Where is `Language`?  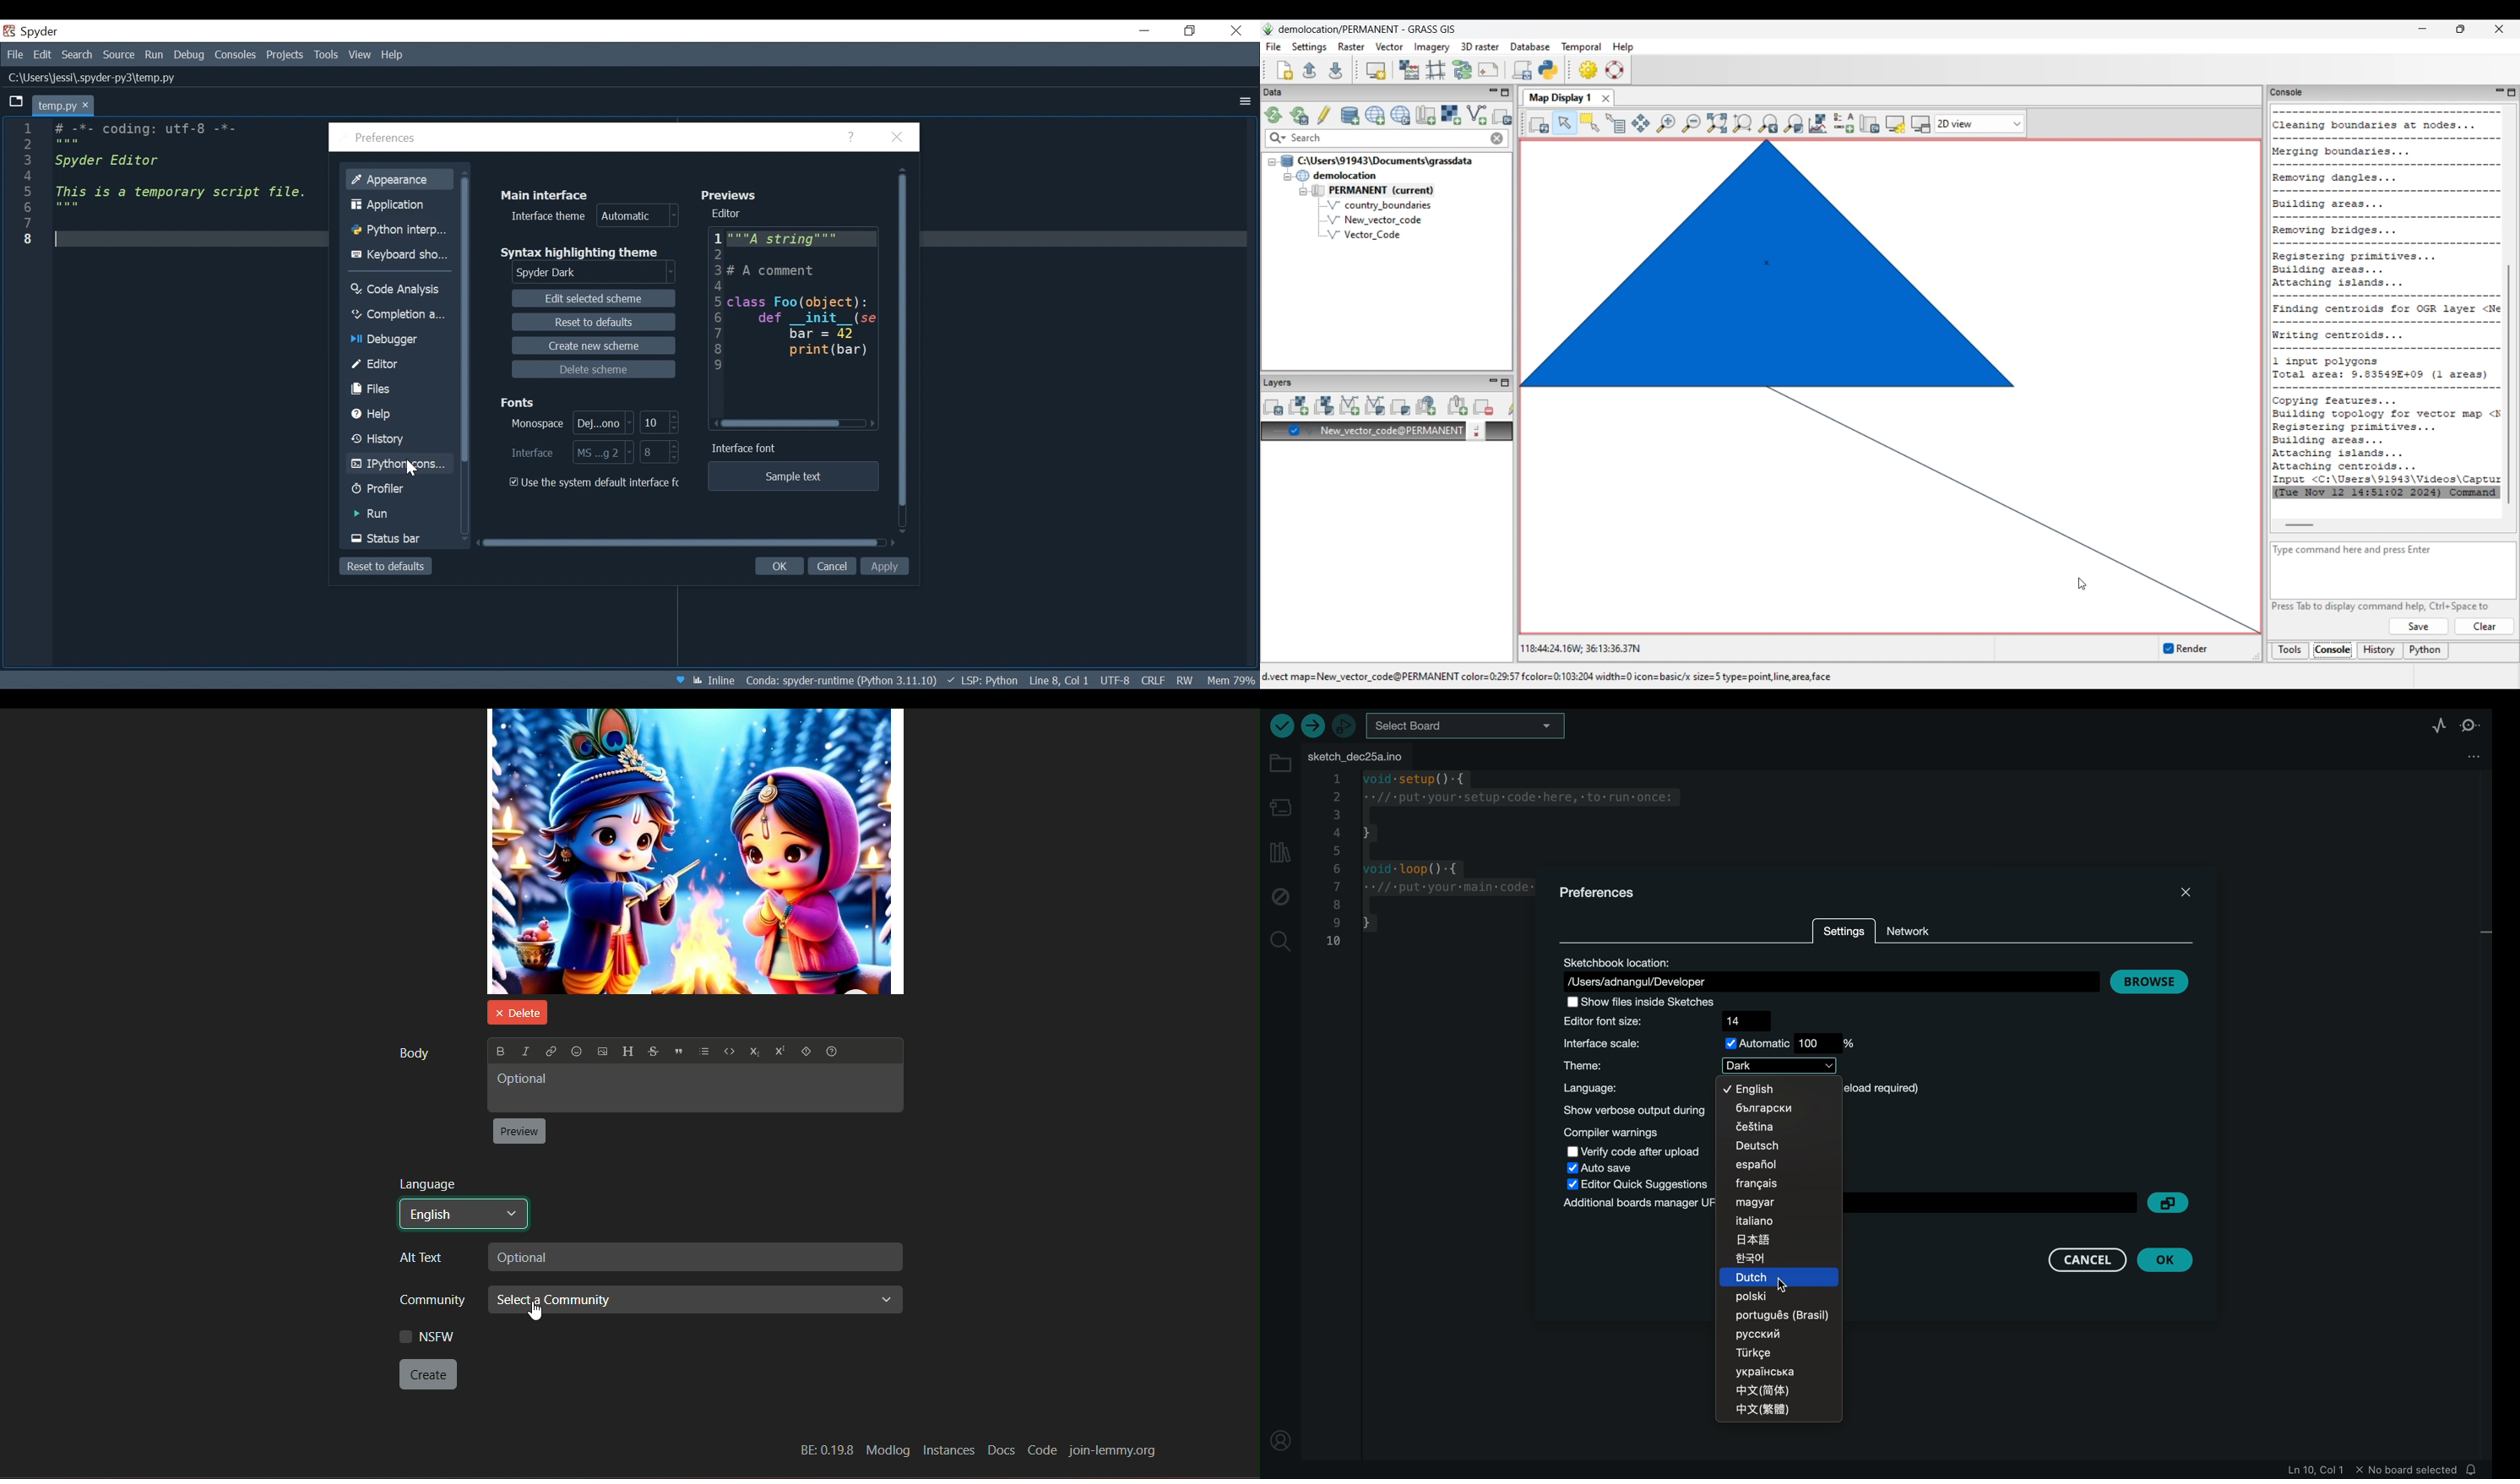 Language is located at coordinates (1021, 681).